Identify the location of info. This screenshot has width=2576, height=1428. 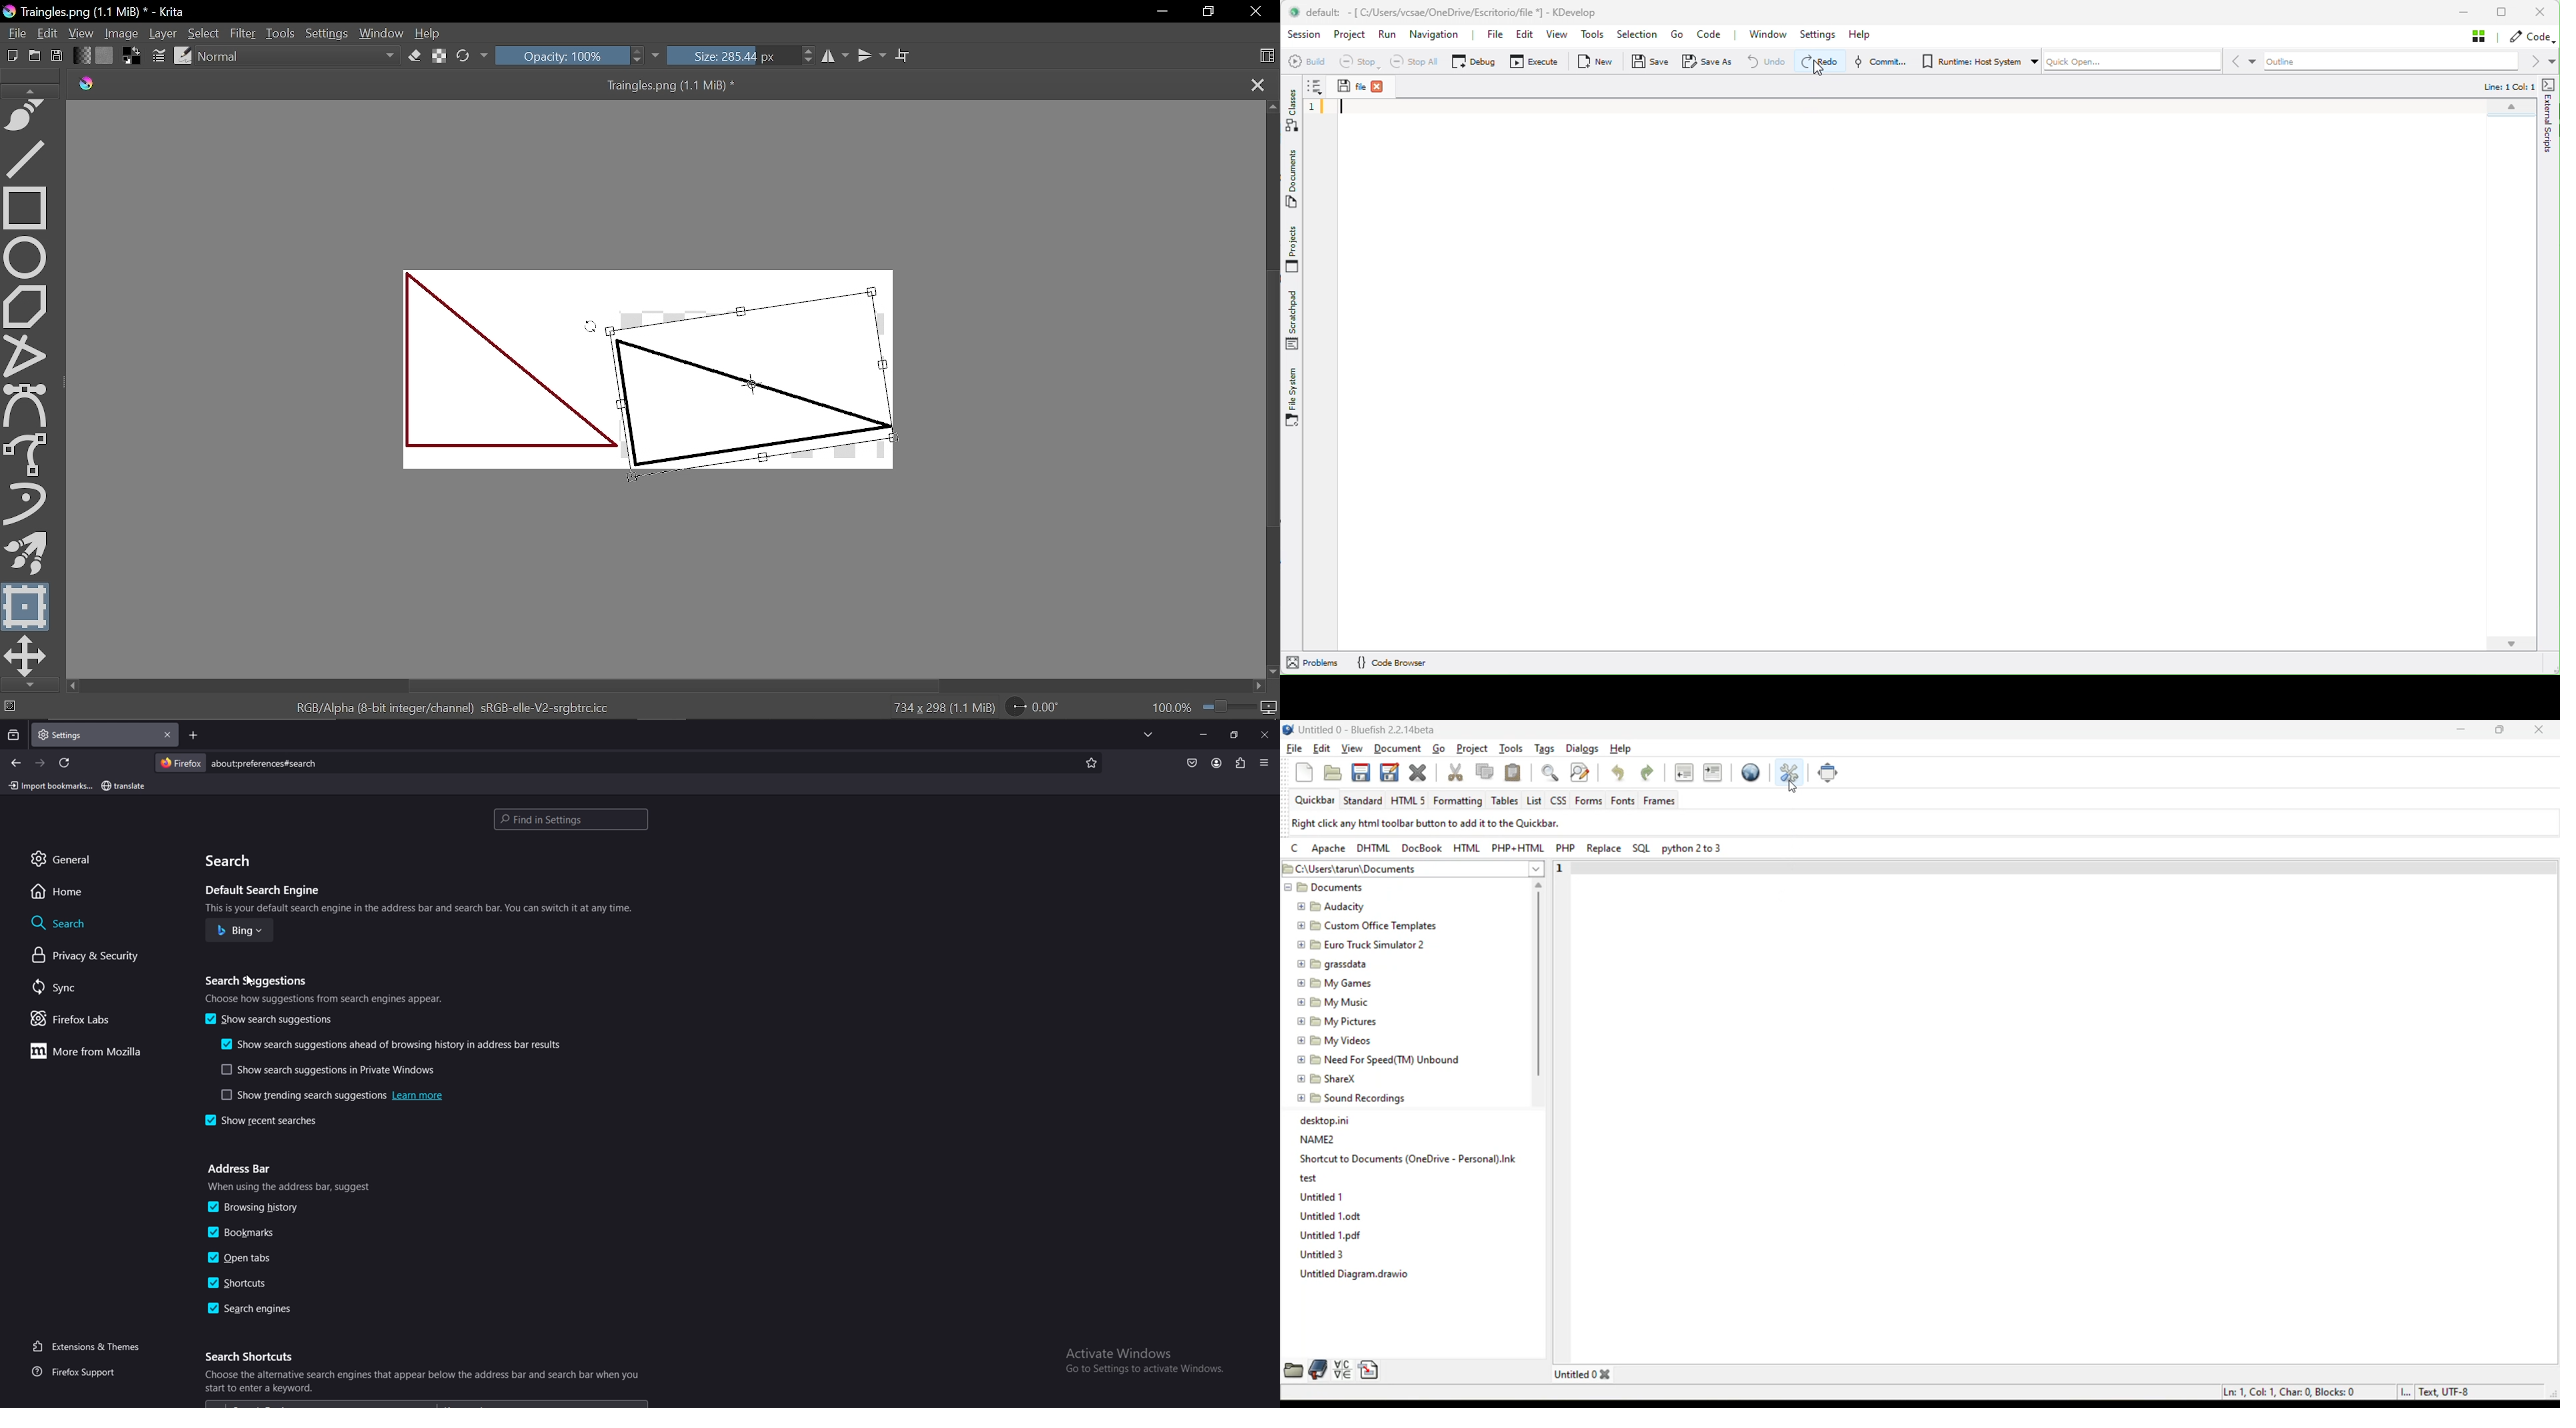
(325, 999).